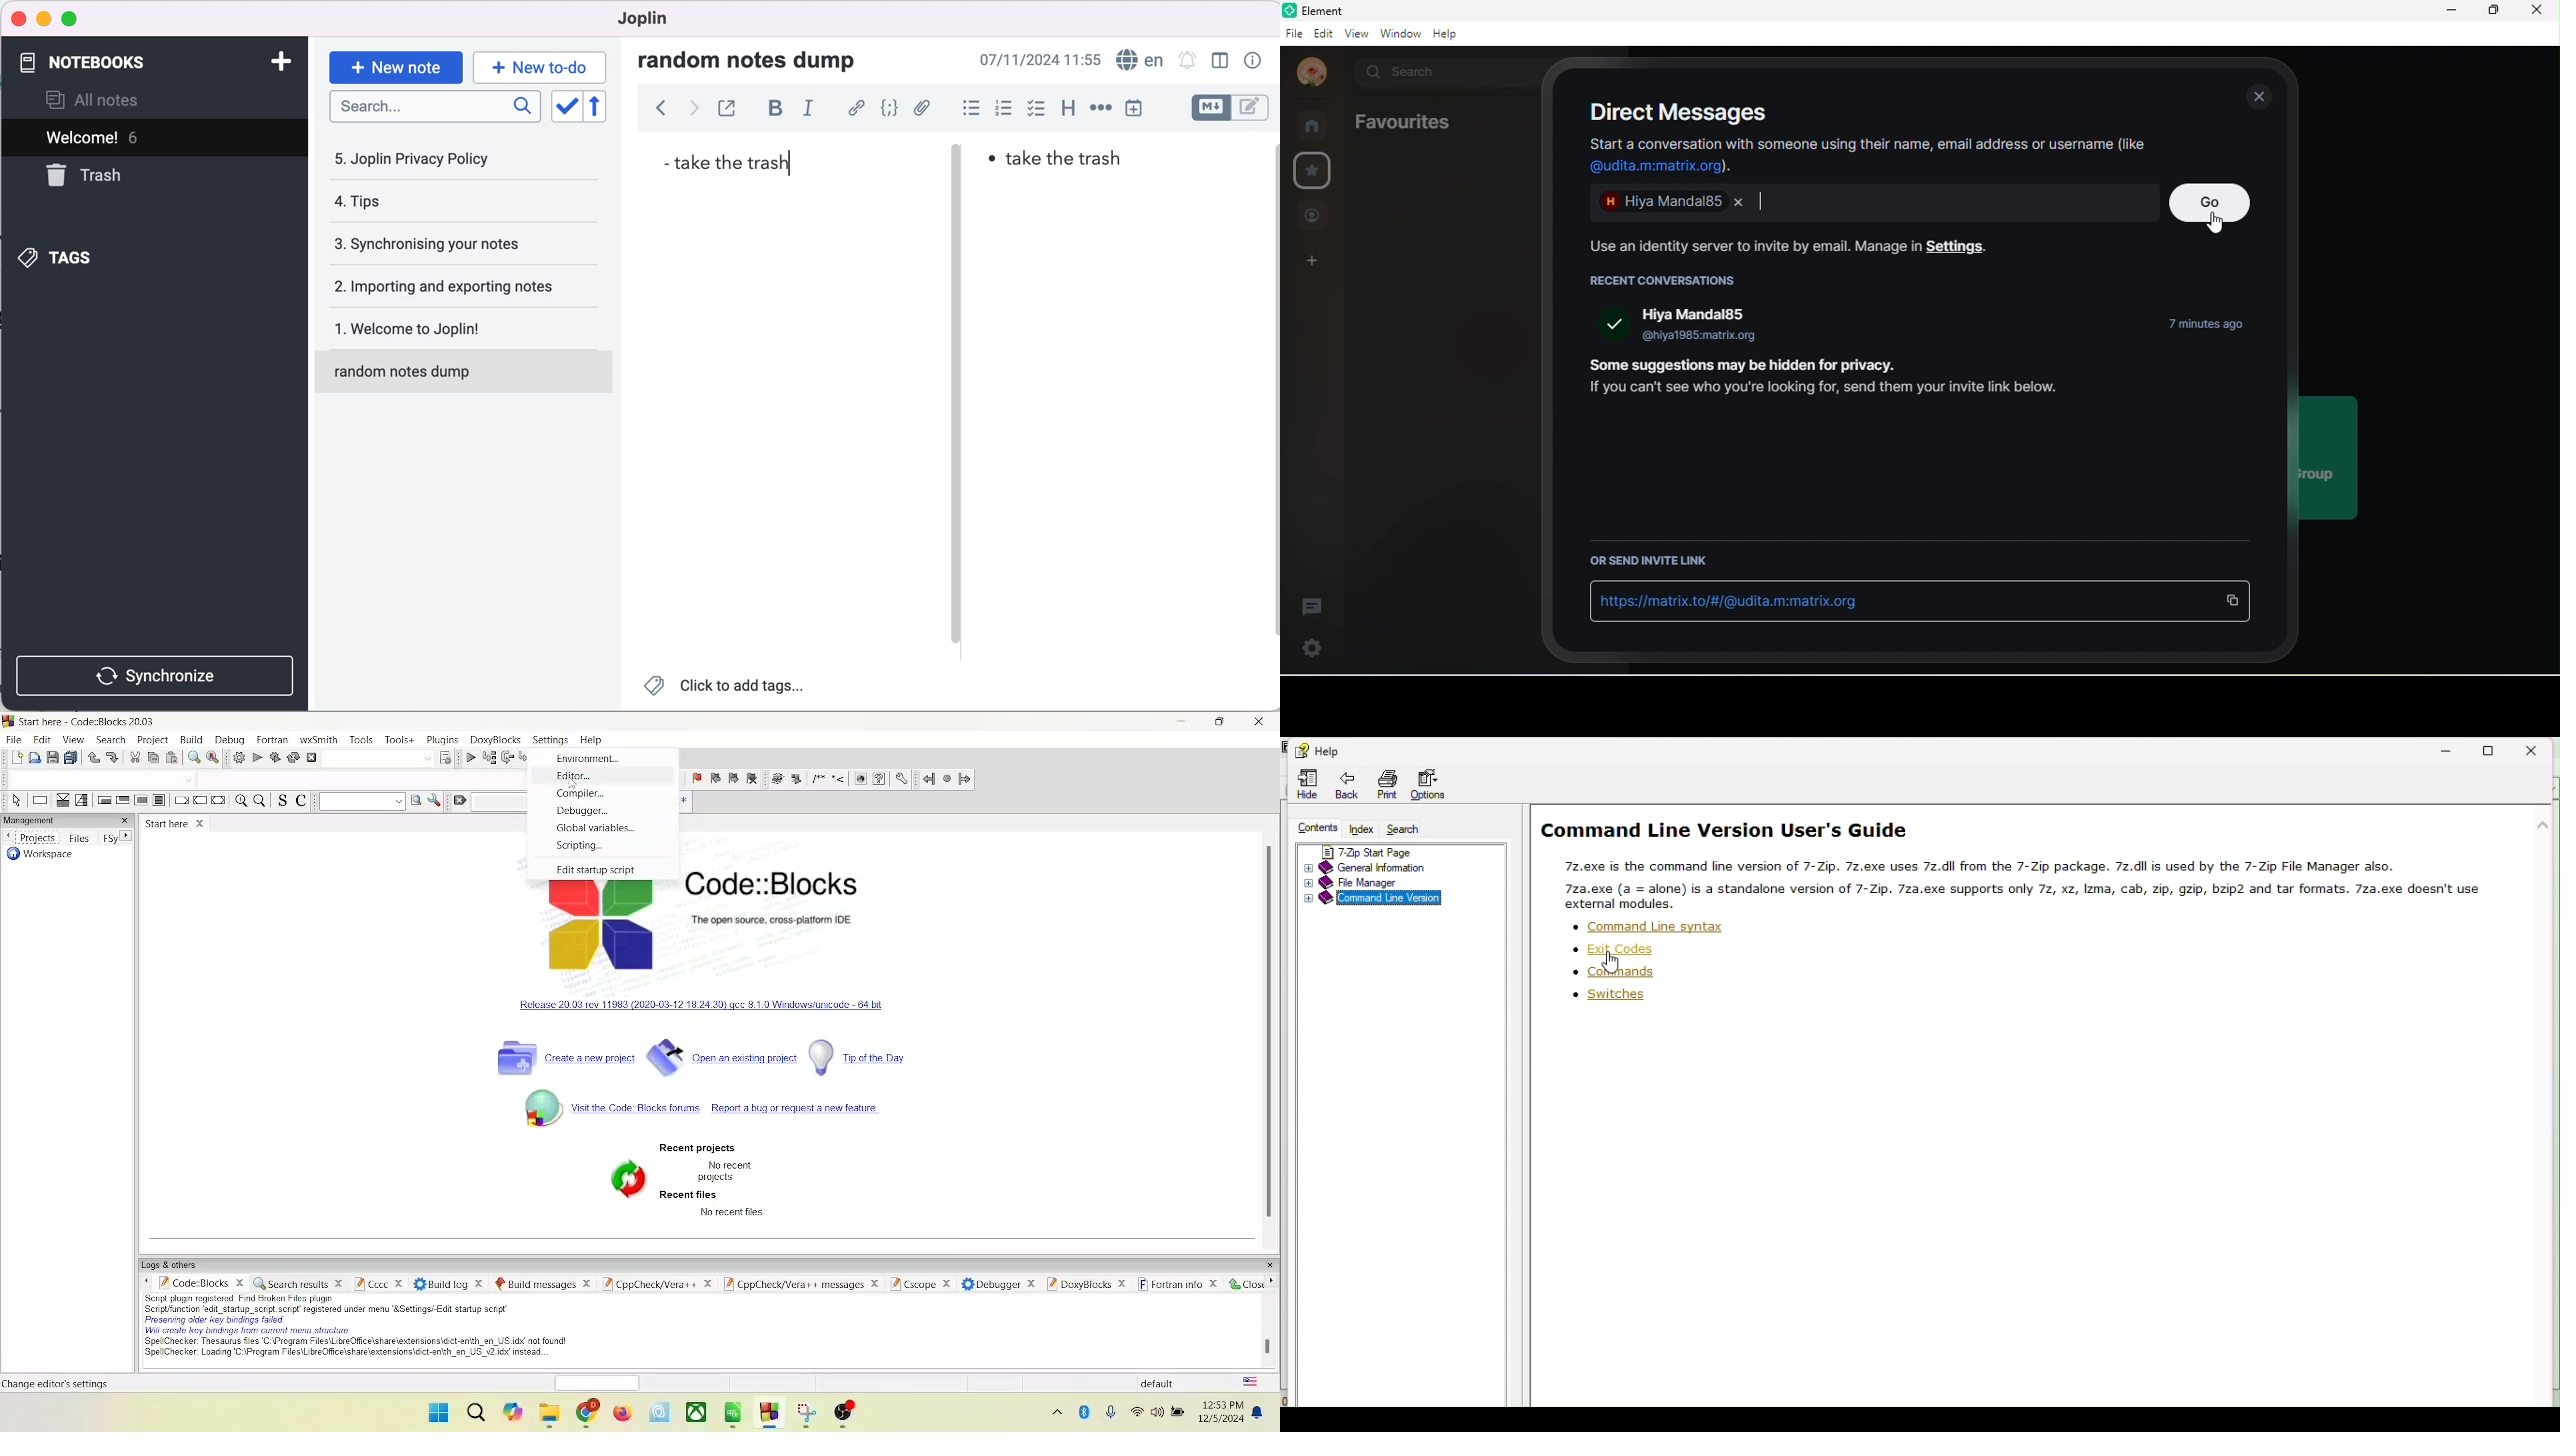 The image size is (2576, 1456). What do you see at coordinates (1100, 108) in the screenshot?
I see `horizontal rule` at bounding box center [1100, 108].